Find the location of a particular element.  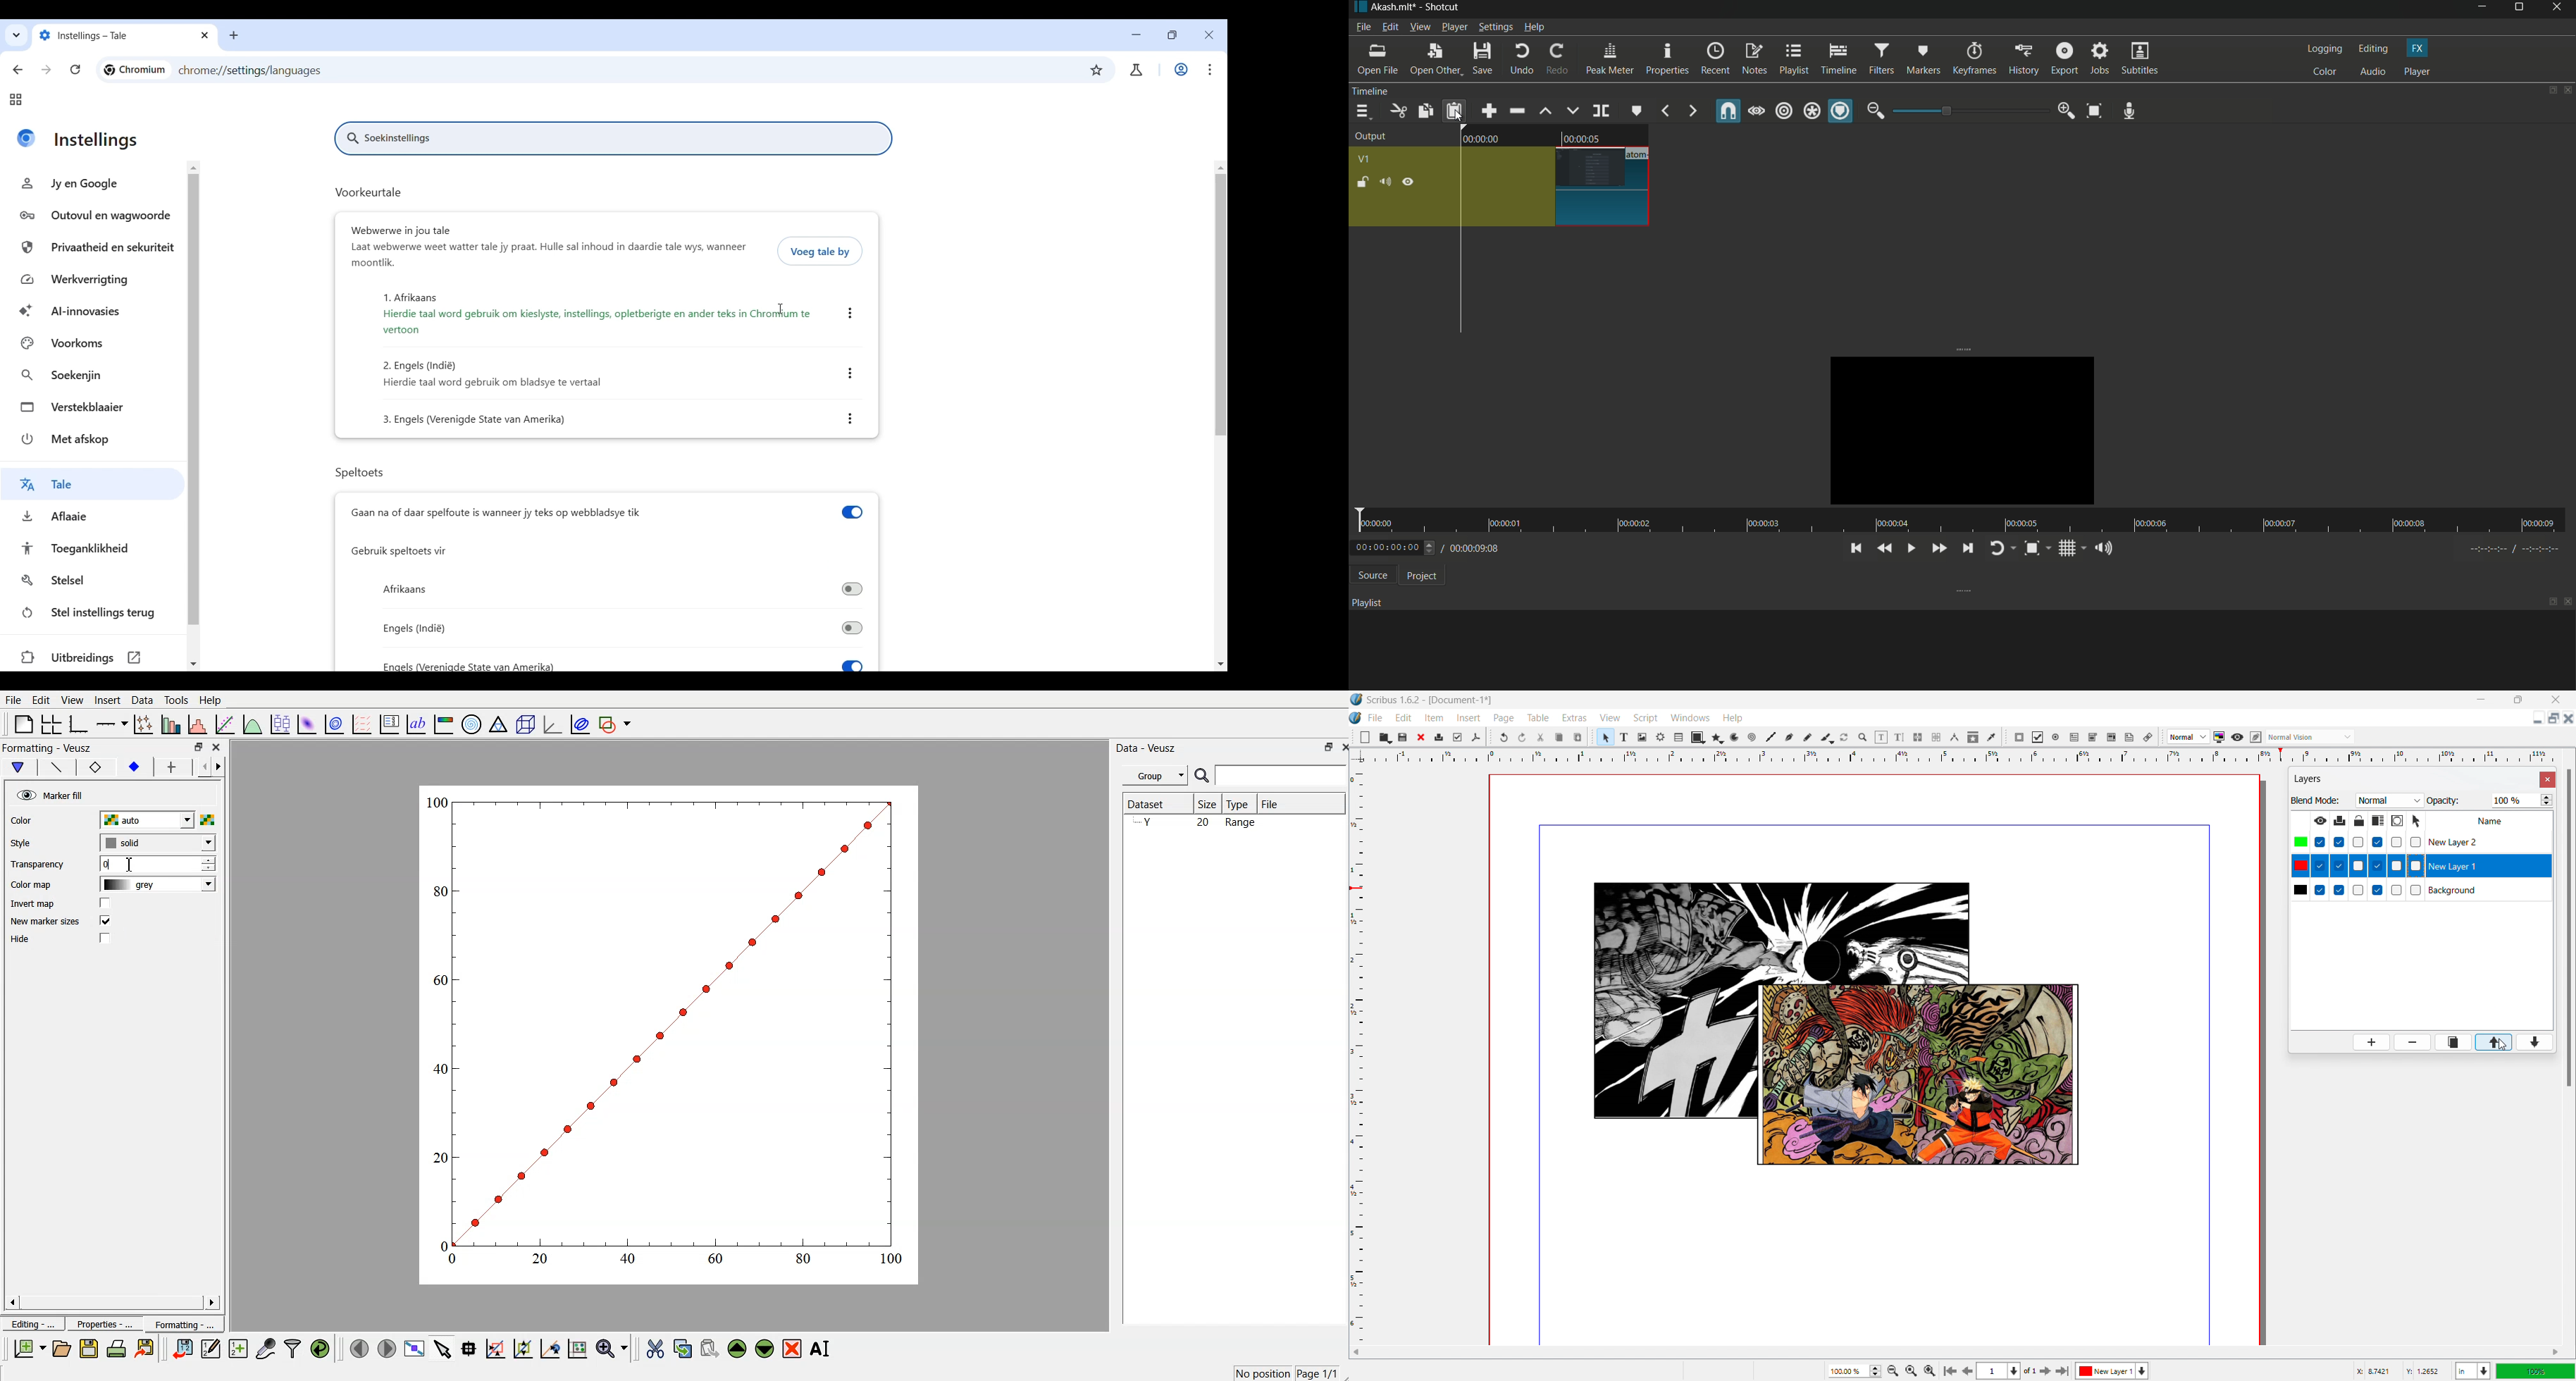

Insert is located at coordinates (106, 700).